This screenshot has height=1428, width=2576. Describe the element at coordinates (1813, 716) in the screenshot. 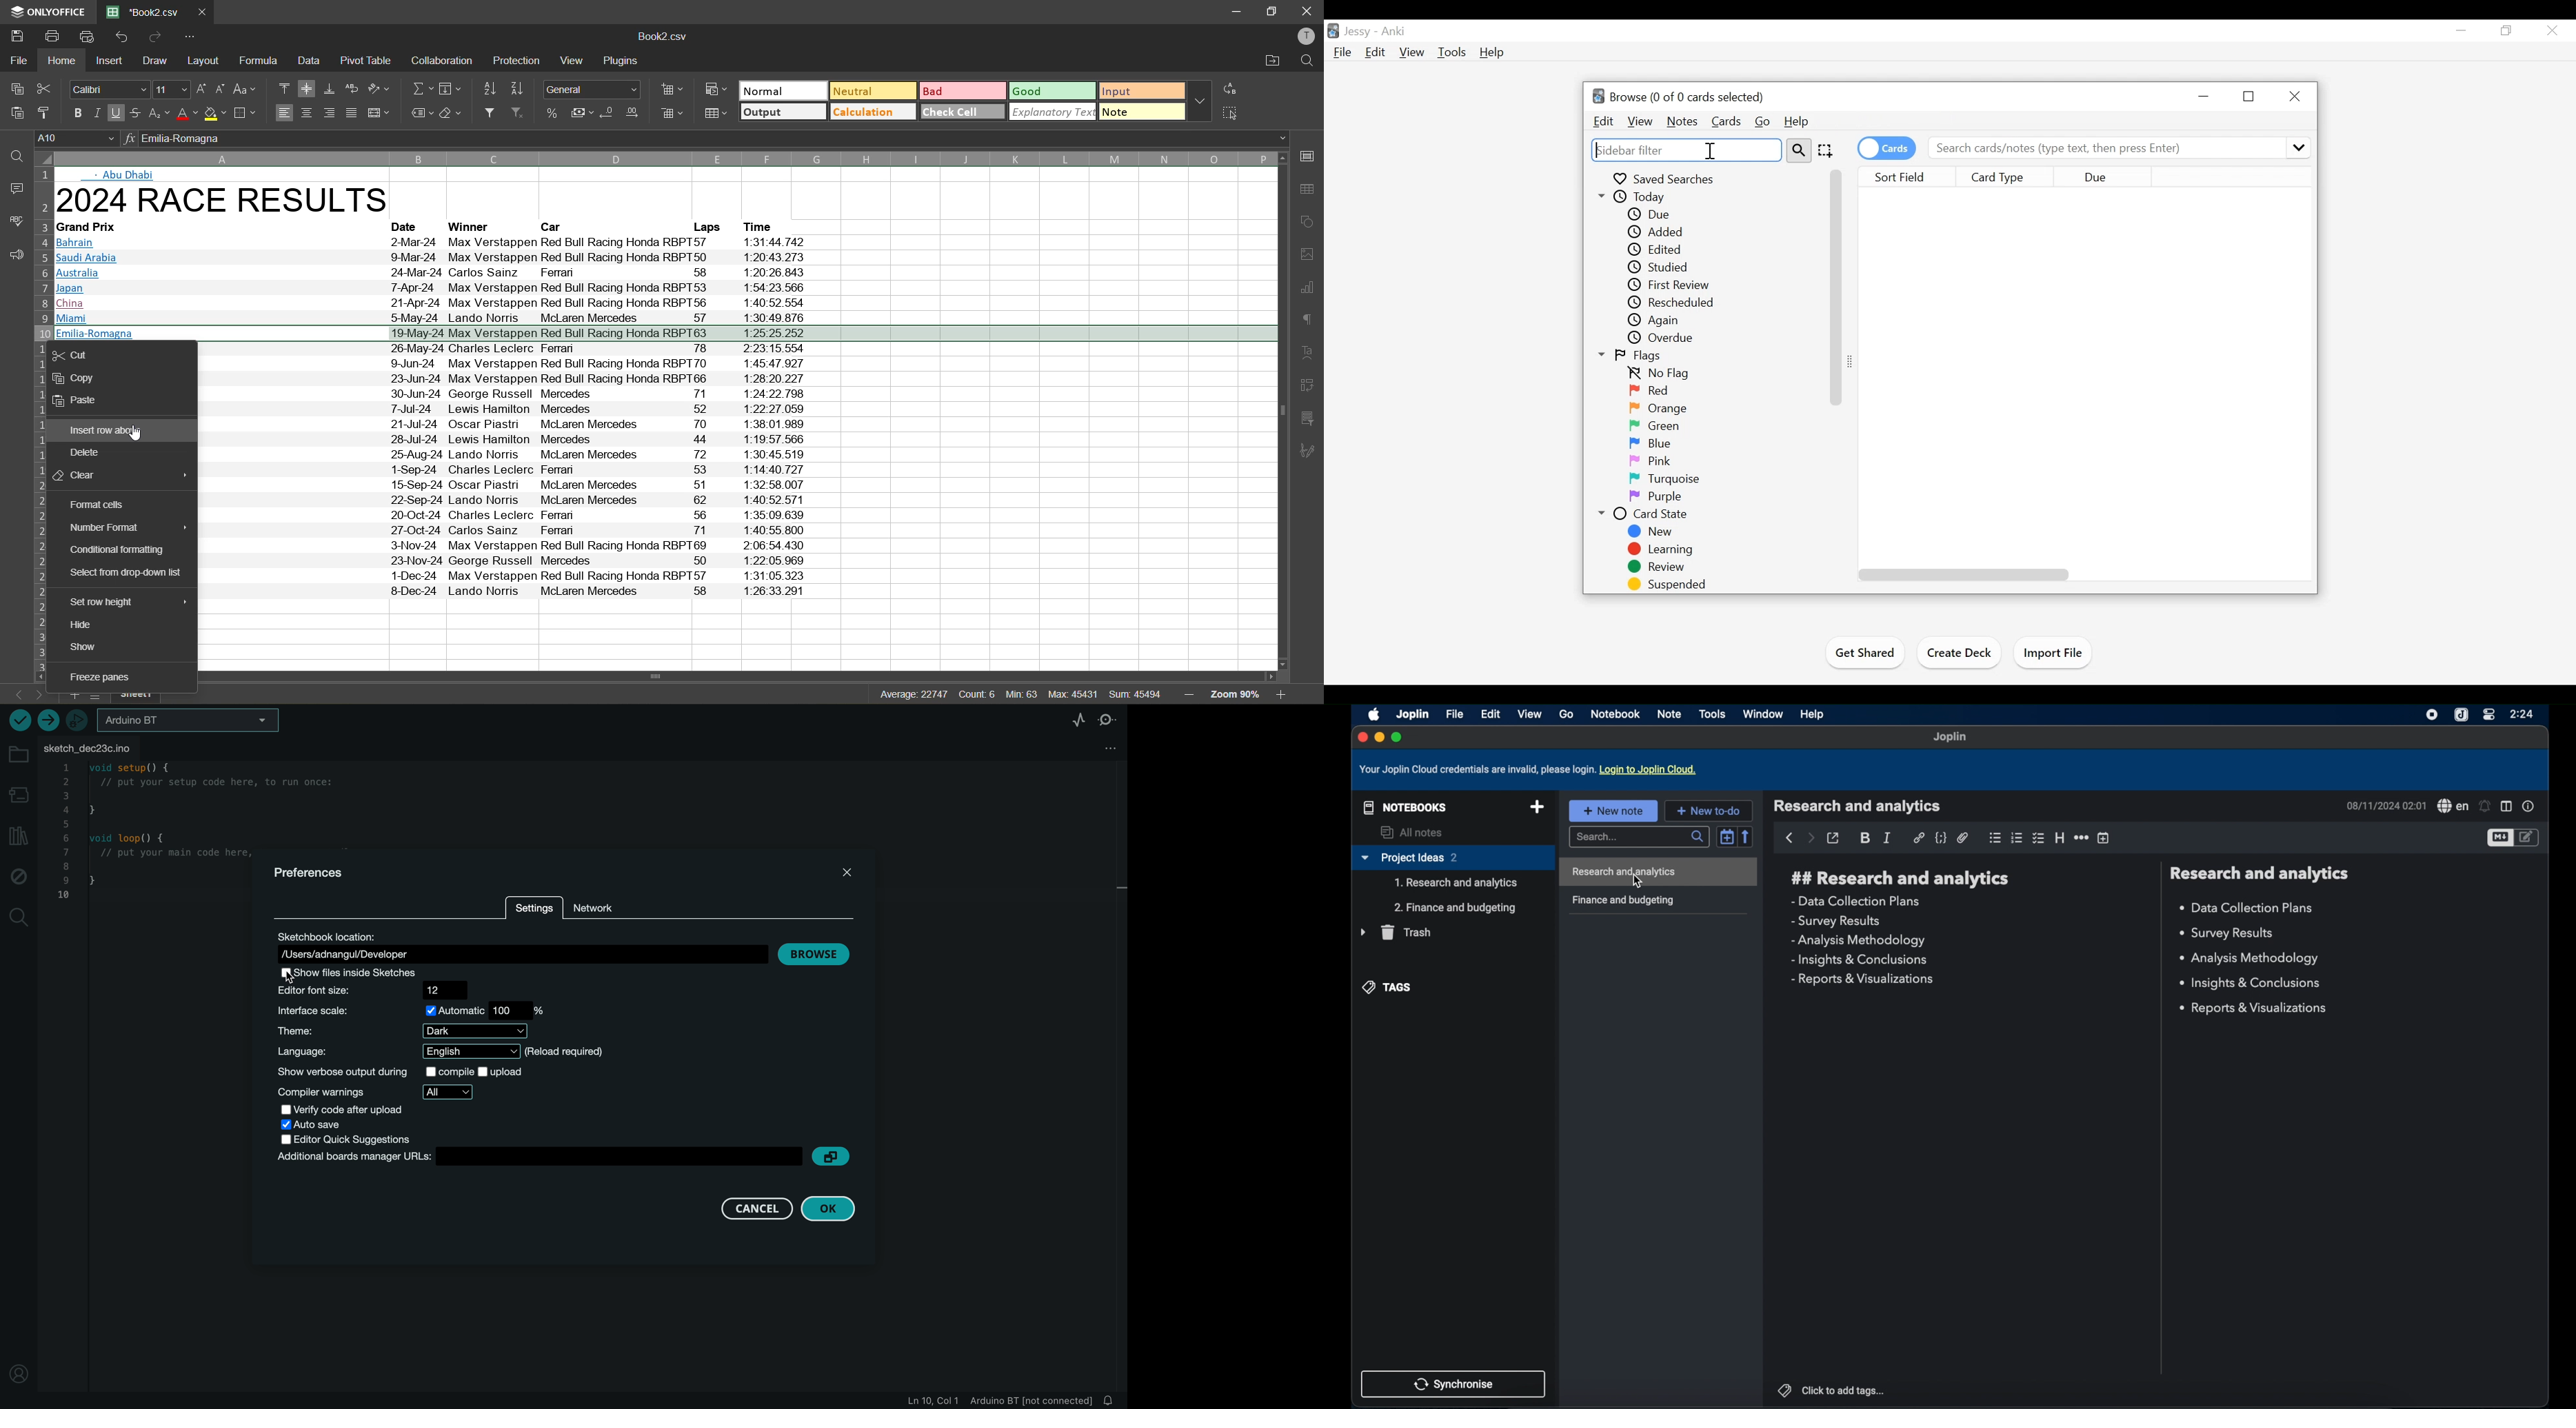

I see `help` at that location.